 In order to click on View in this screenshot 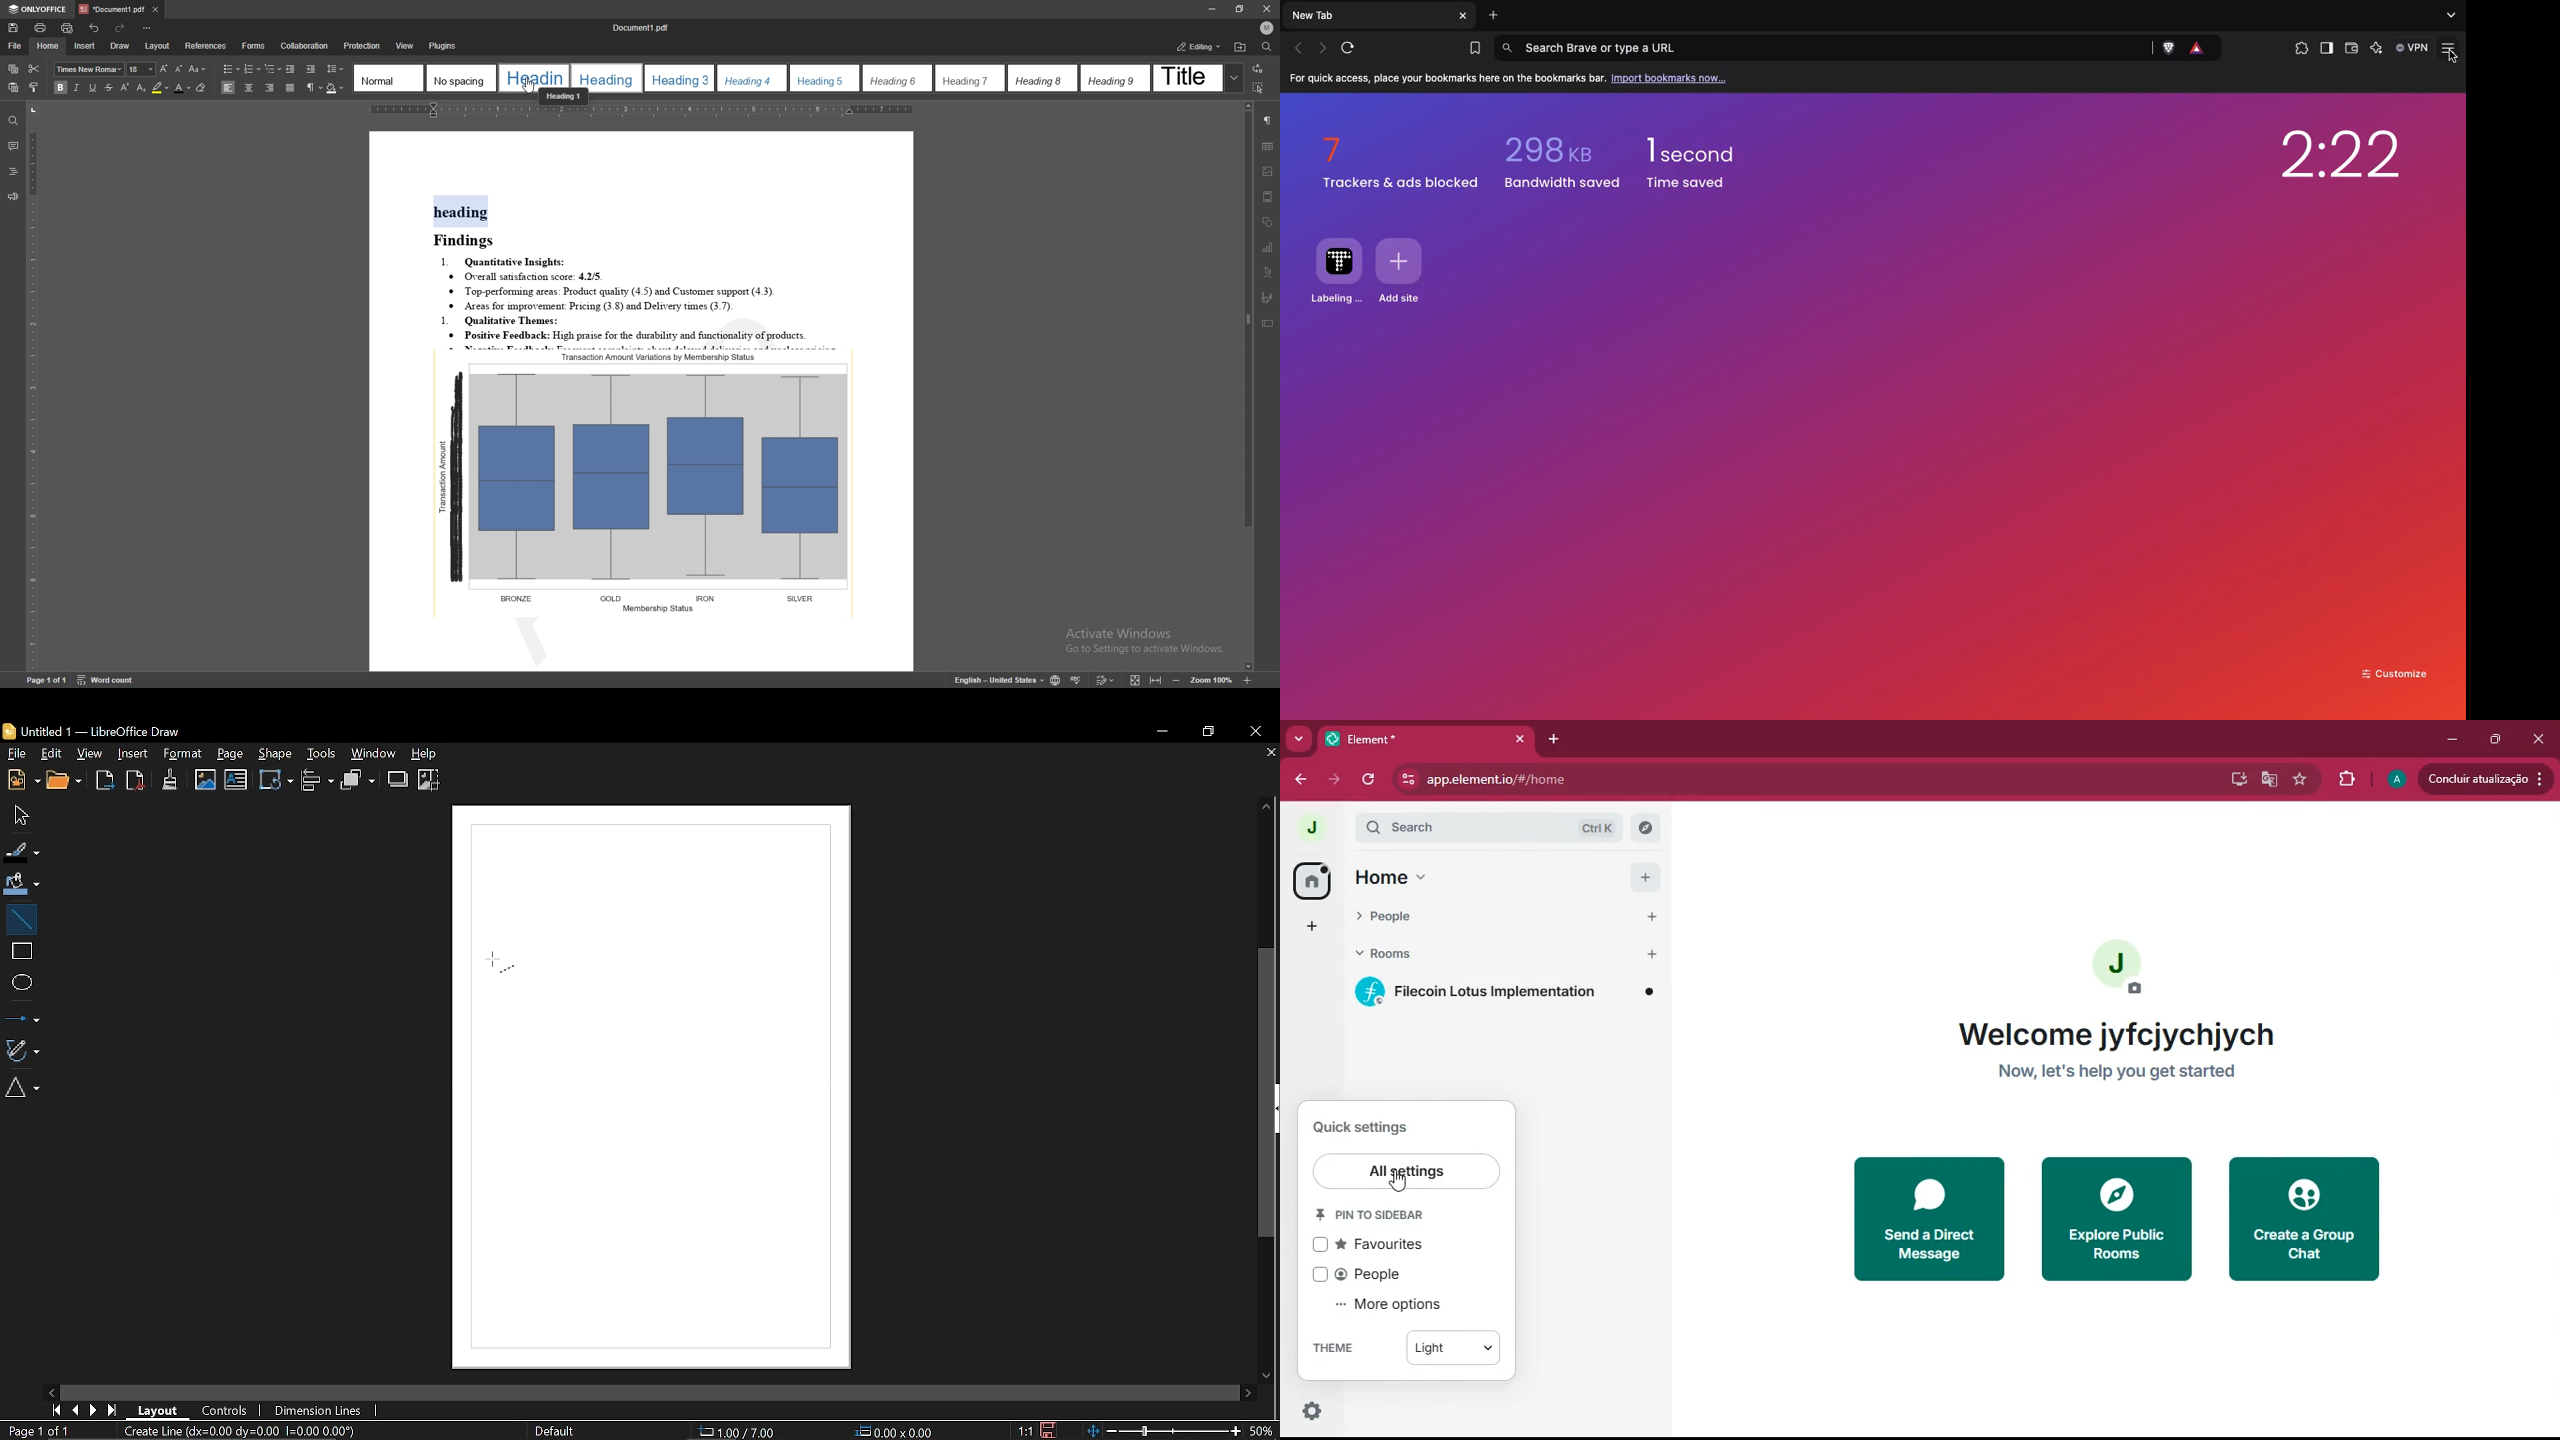, I will do `click(93, 753)`.